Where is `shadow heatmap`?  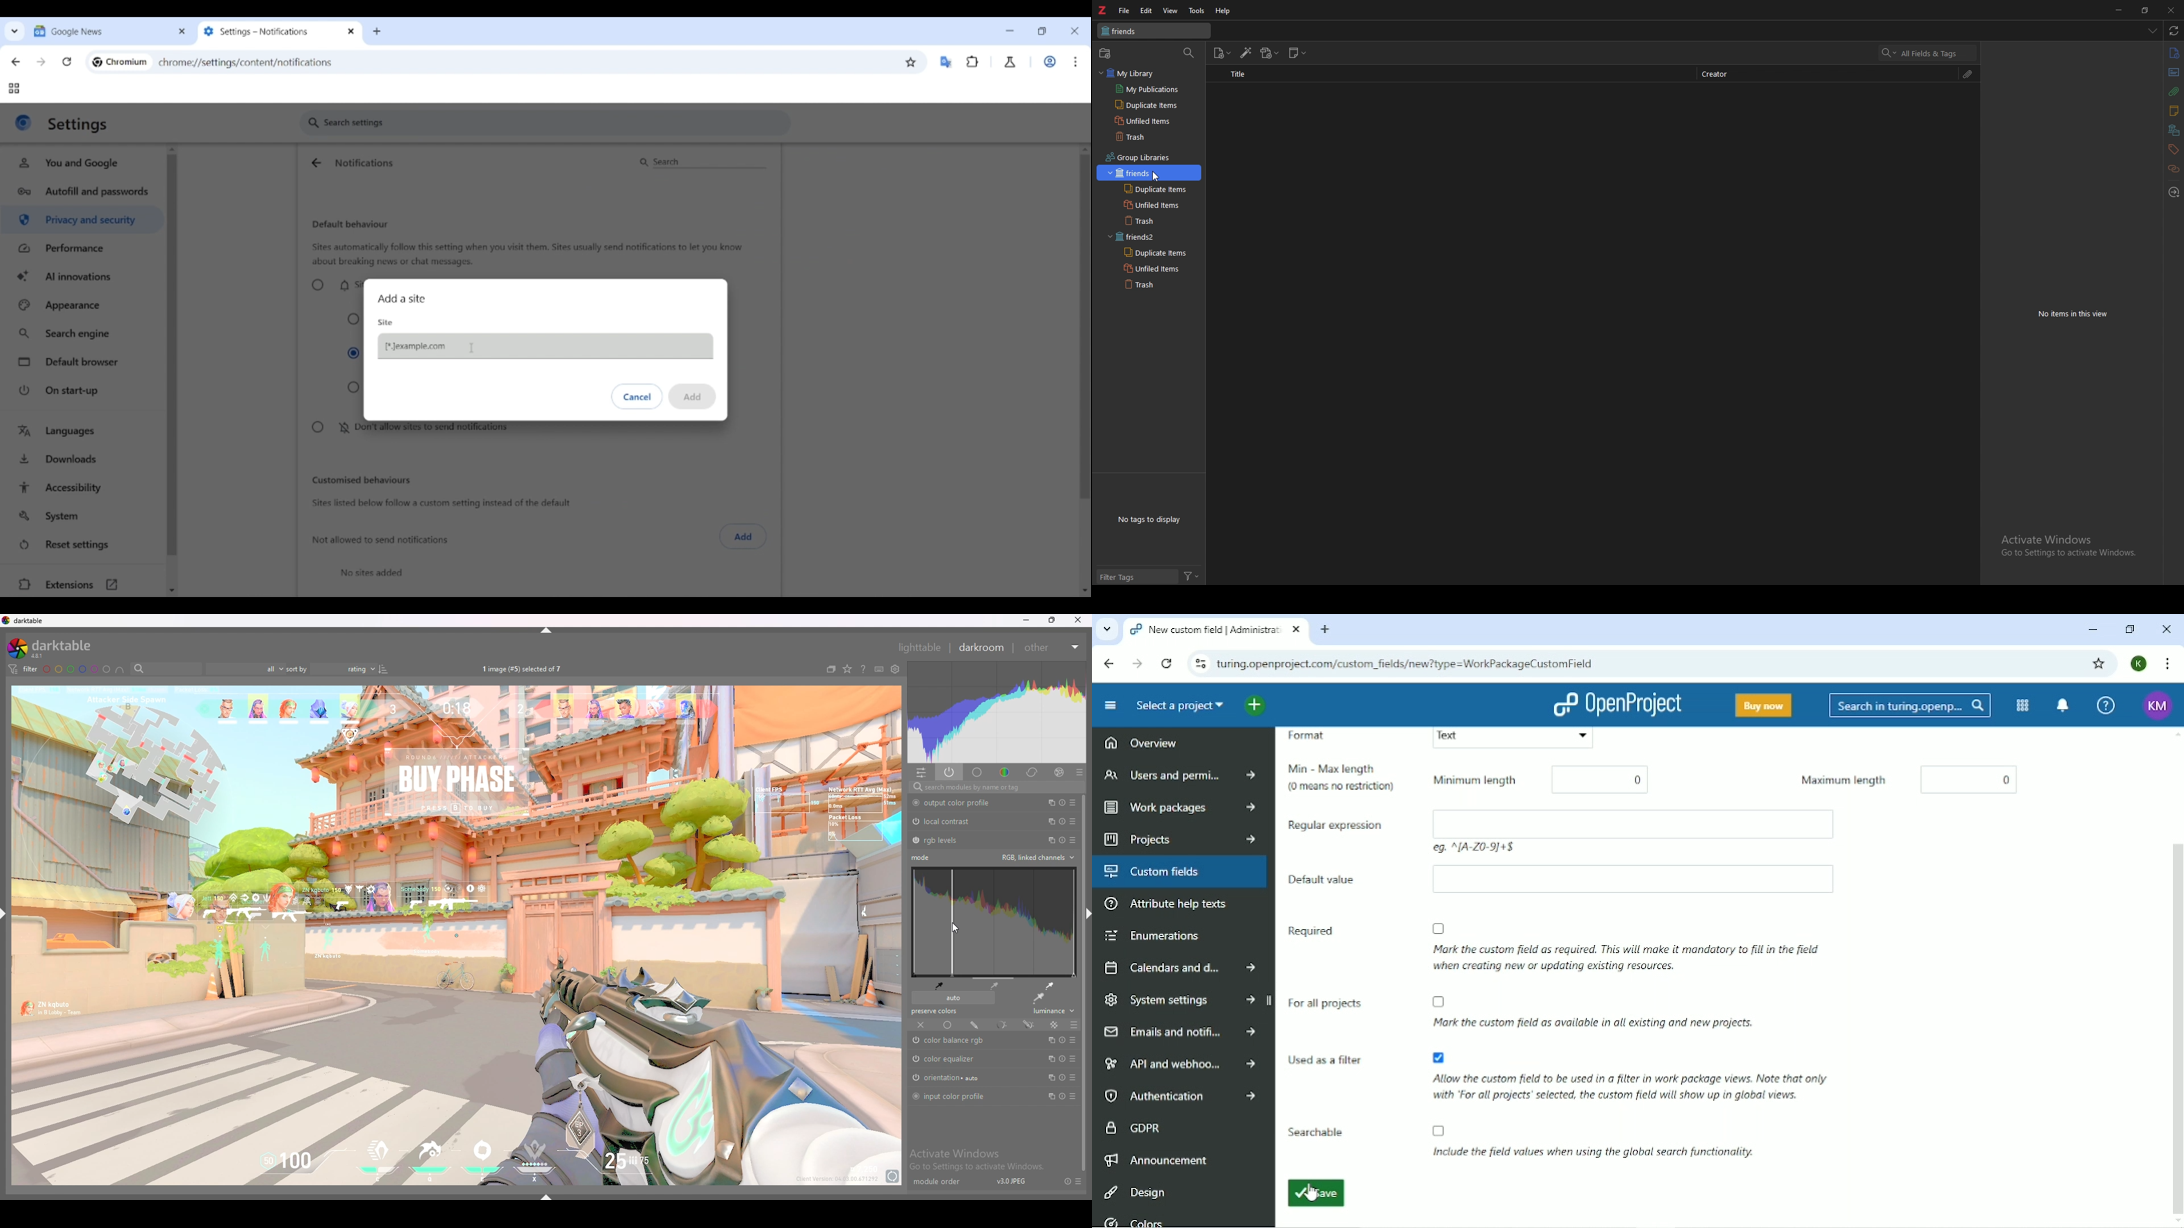 shadow heatmap is located at coordinates (995, 923).